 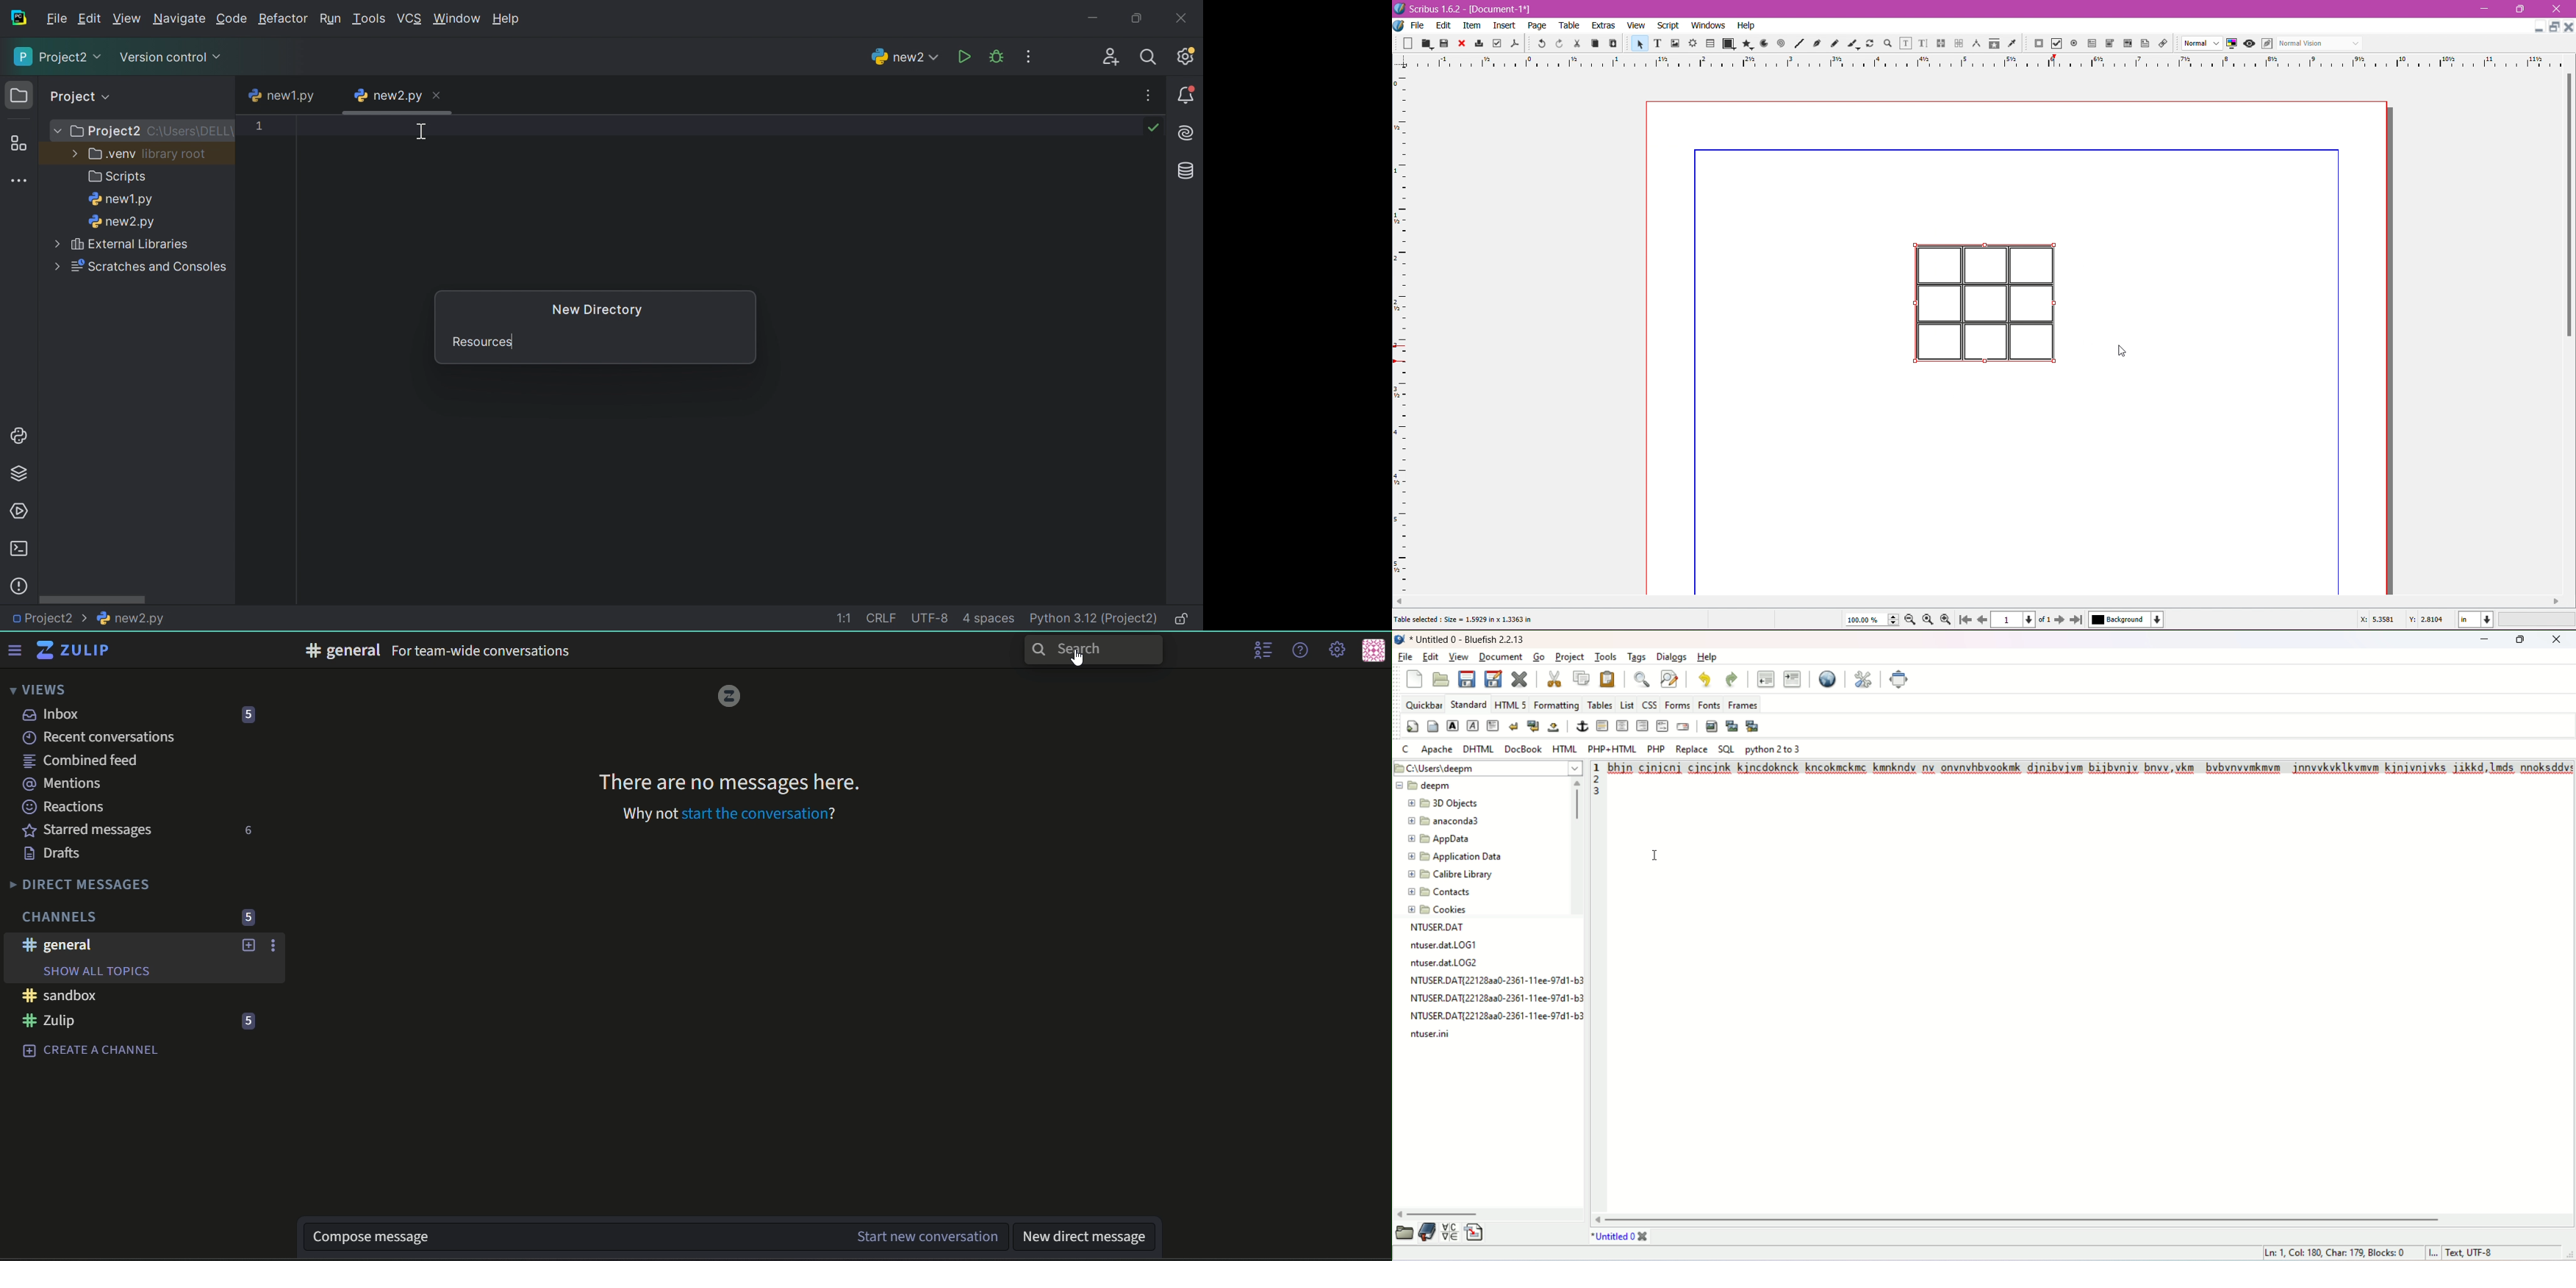 What do you see at coordinates (1853, 42) in the screenshot?
I see `Calligraphic Line` at bounding box center [1853, 42].